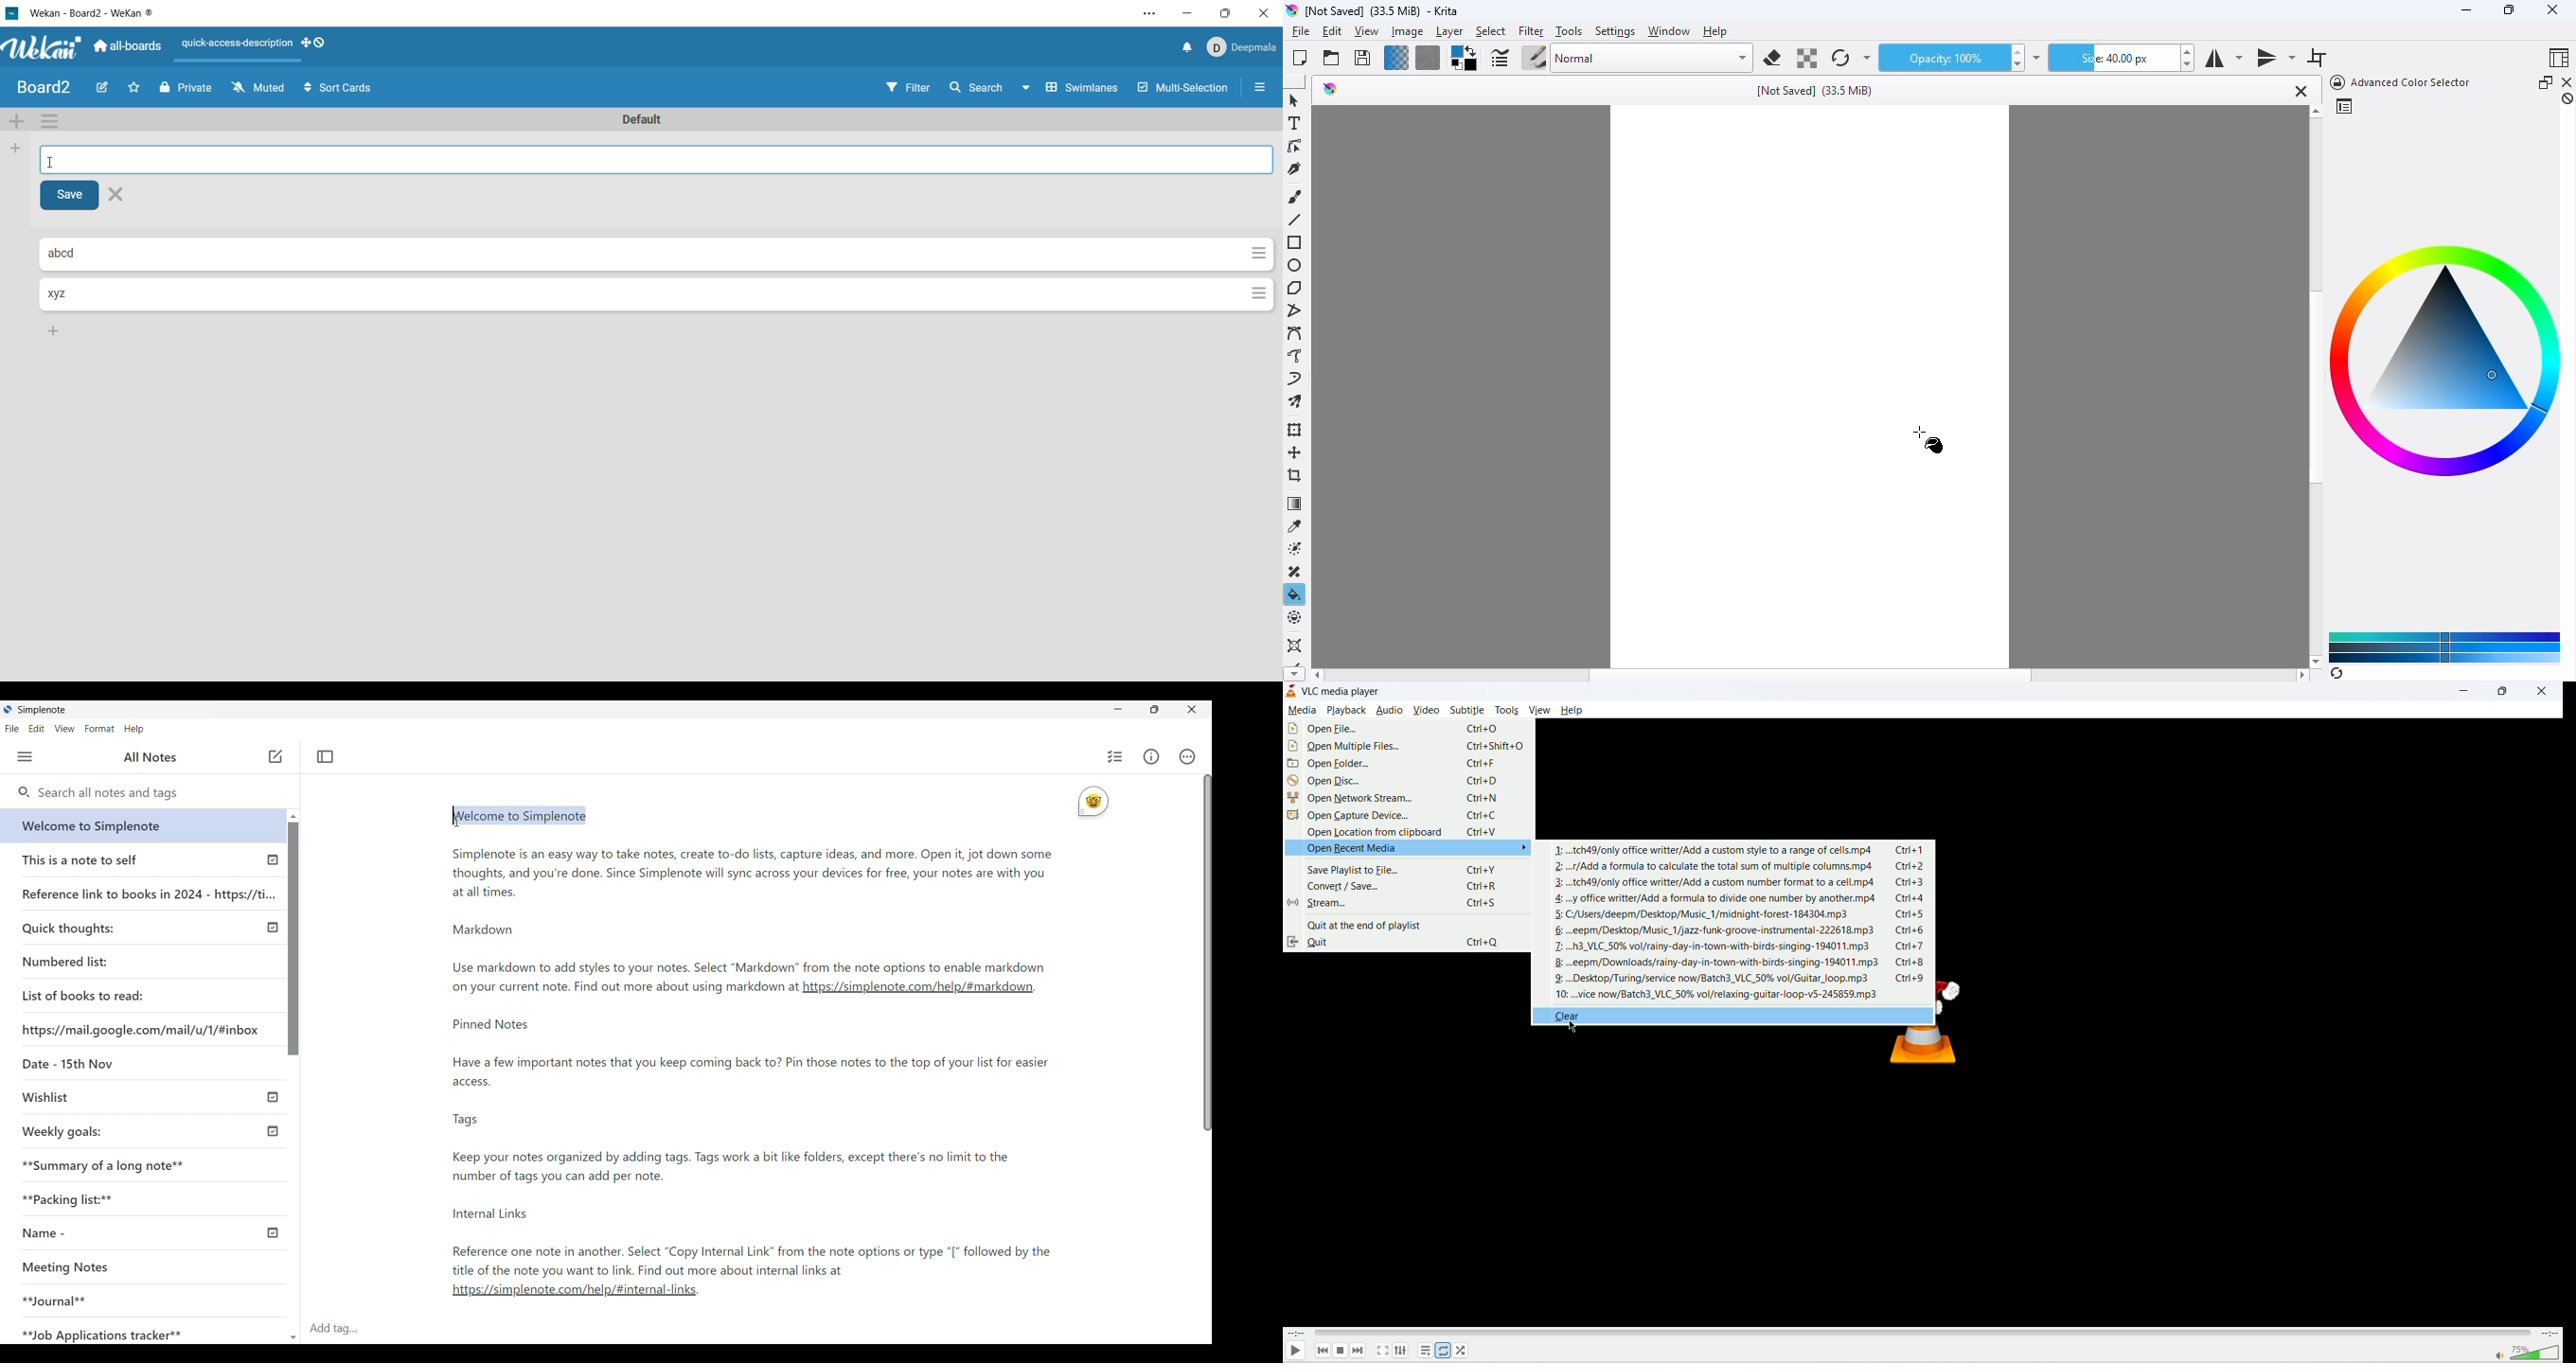 The width and height of the screenshot is (2576, 1372). What do you see at coordinates (1718, 899) in the screenshot?
I see `4: ..y office writter/Add a formula to divide one number by another.mp4` at bounding box center [1718, 899].